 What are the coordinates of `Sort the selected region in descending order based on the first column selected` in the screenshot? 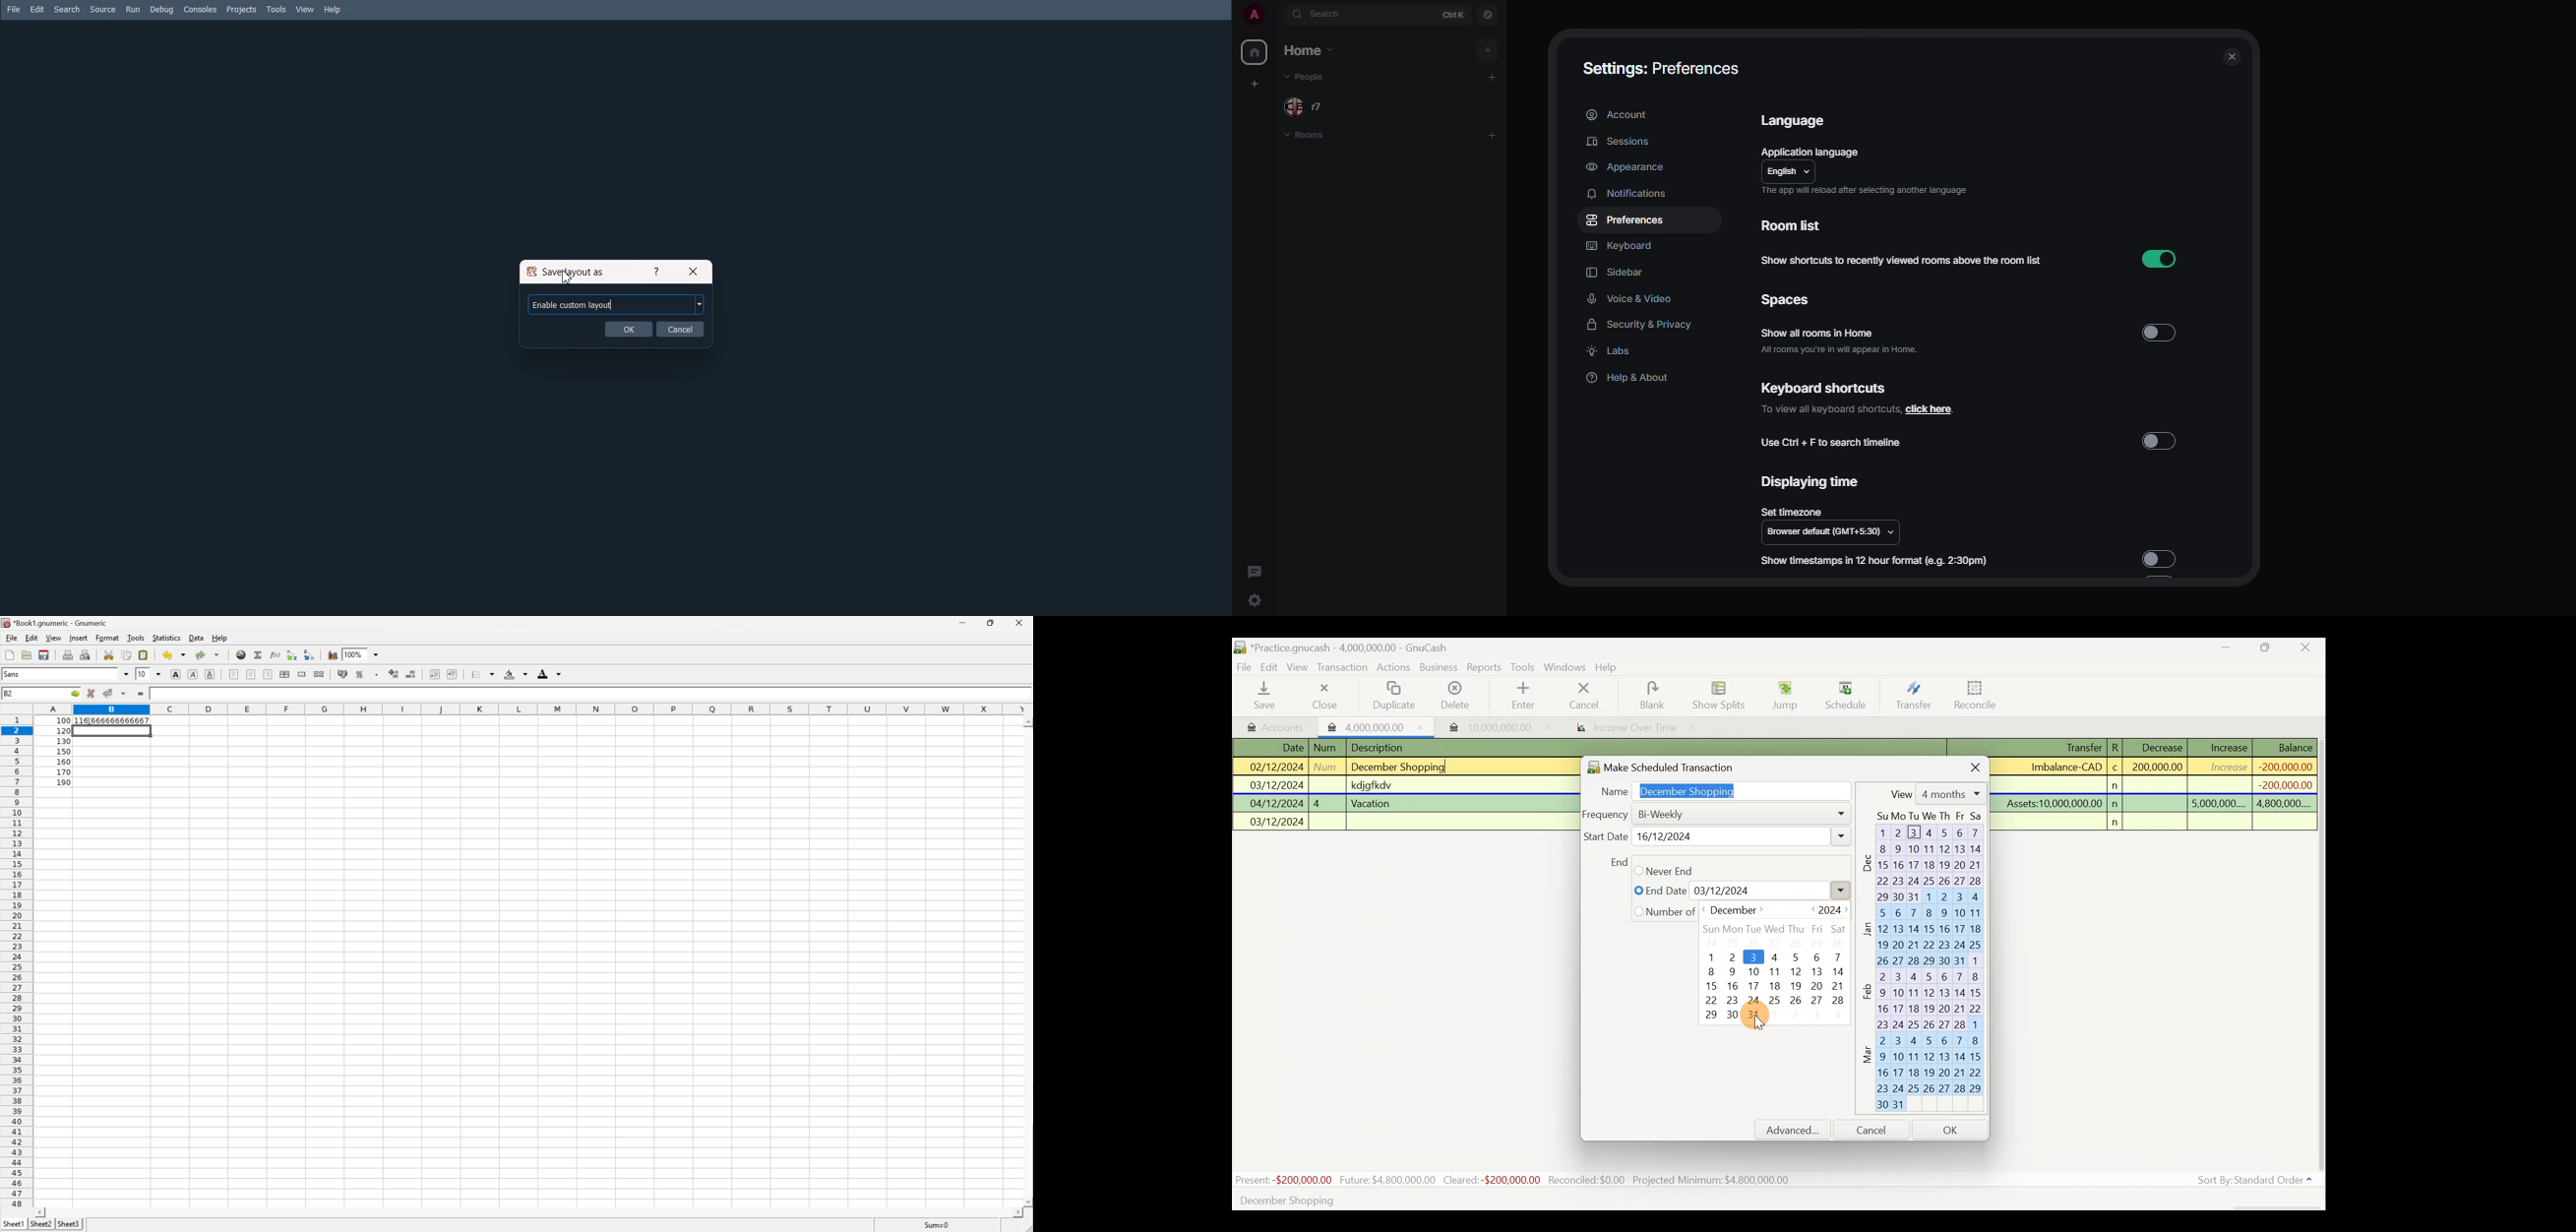 It's located at (310, 655).